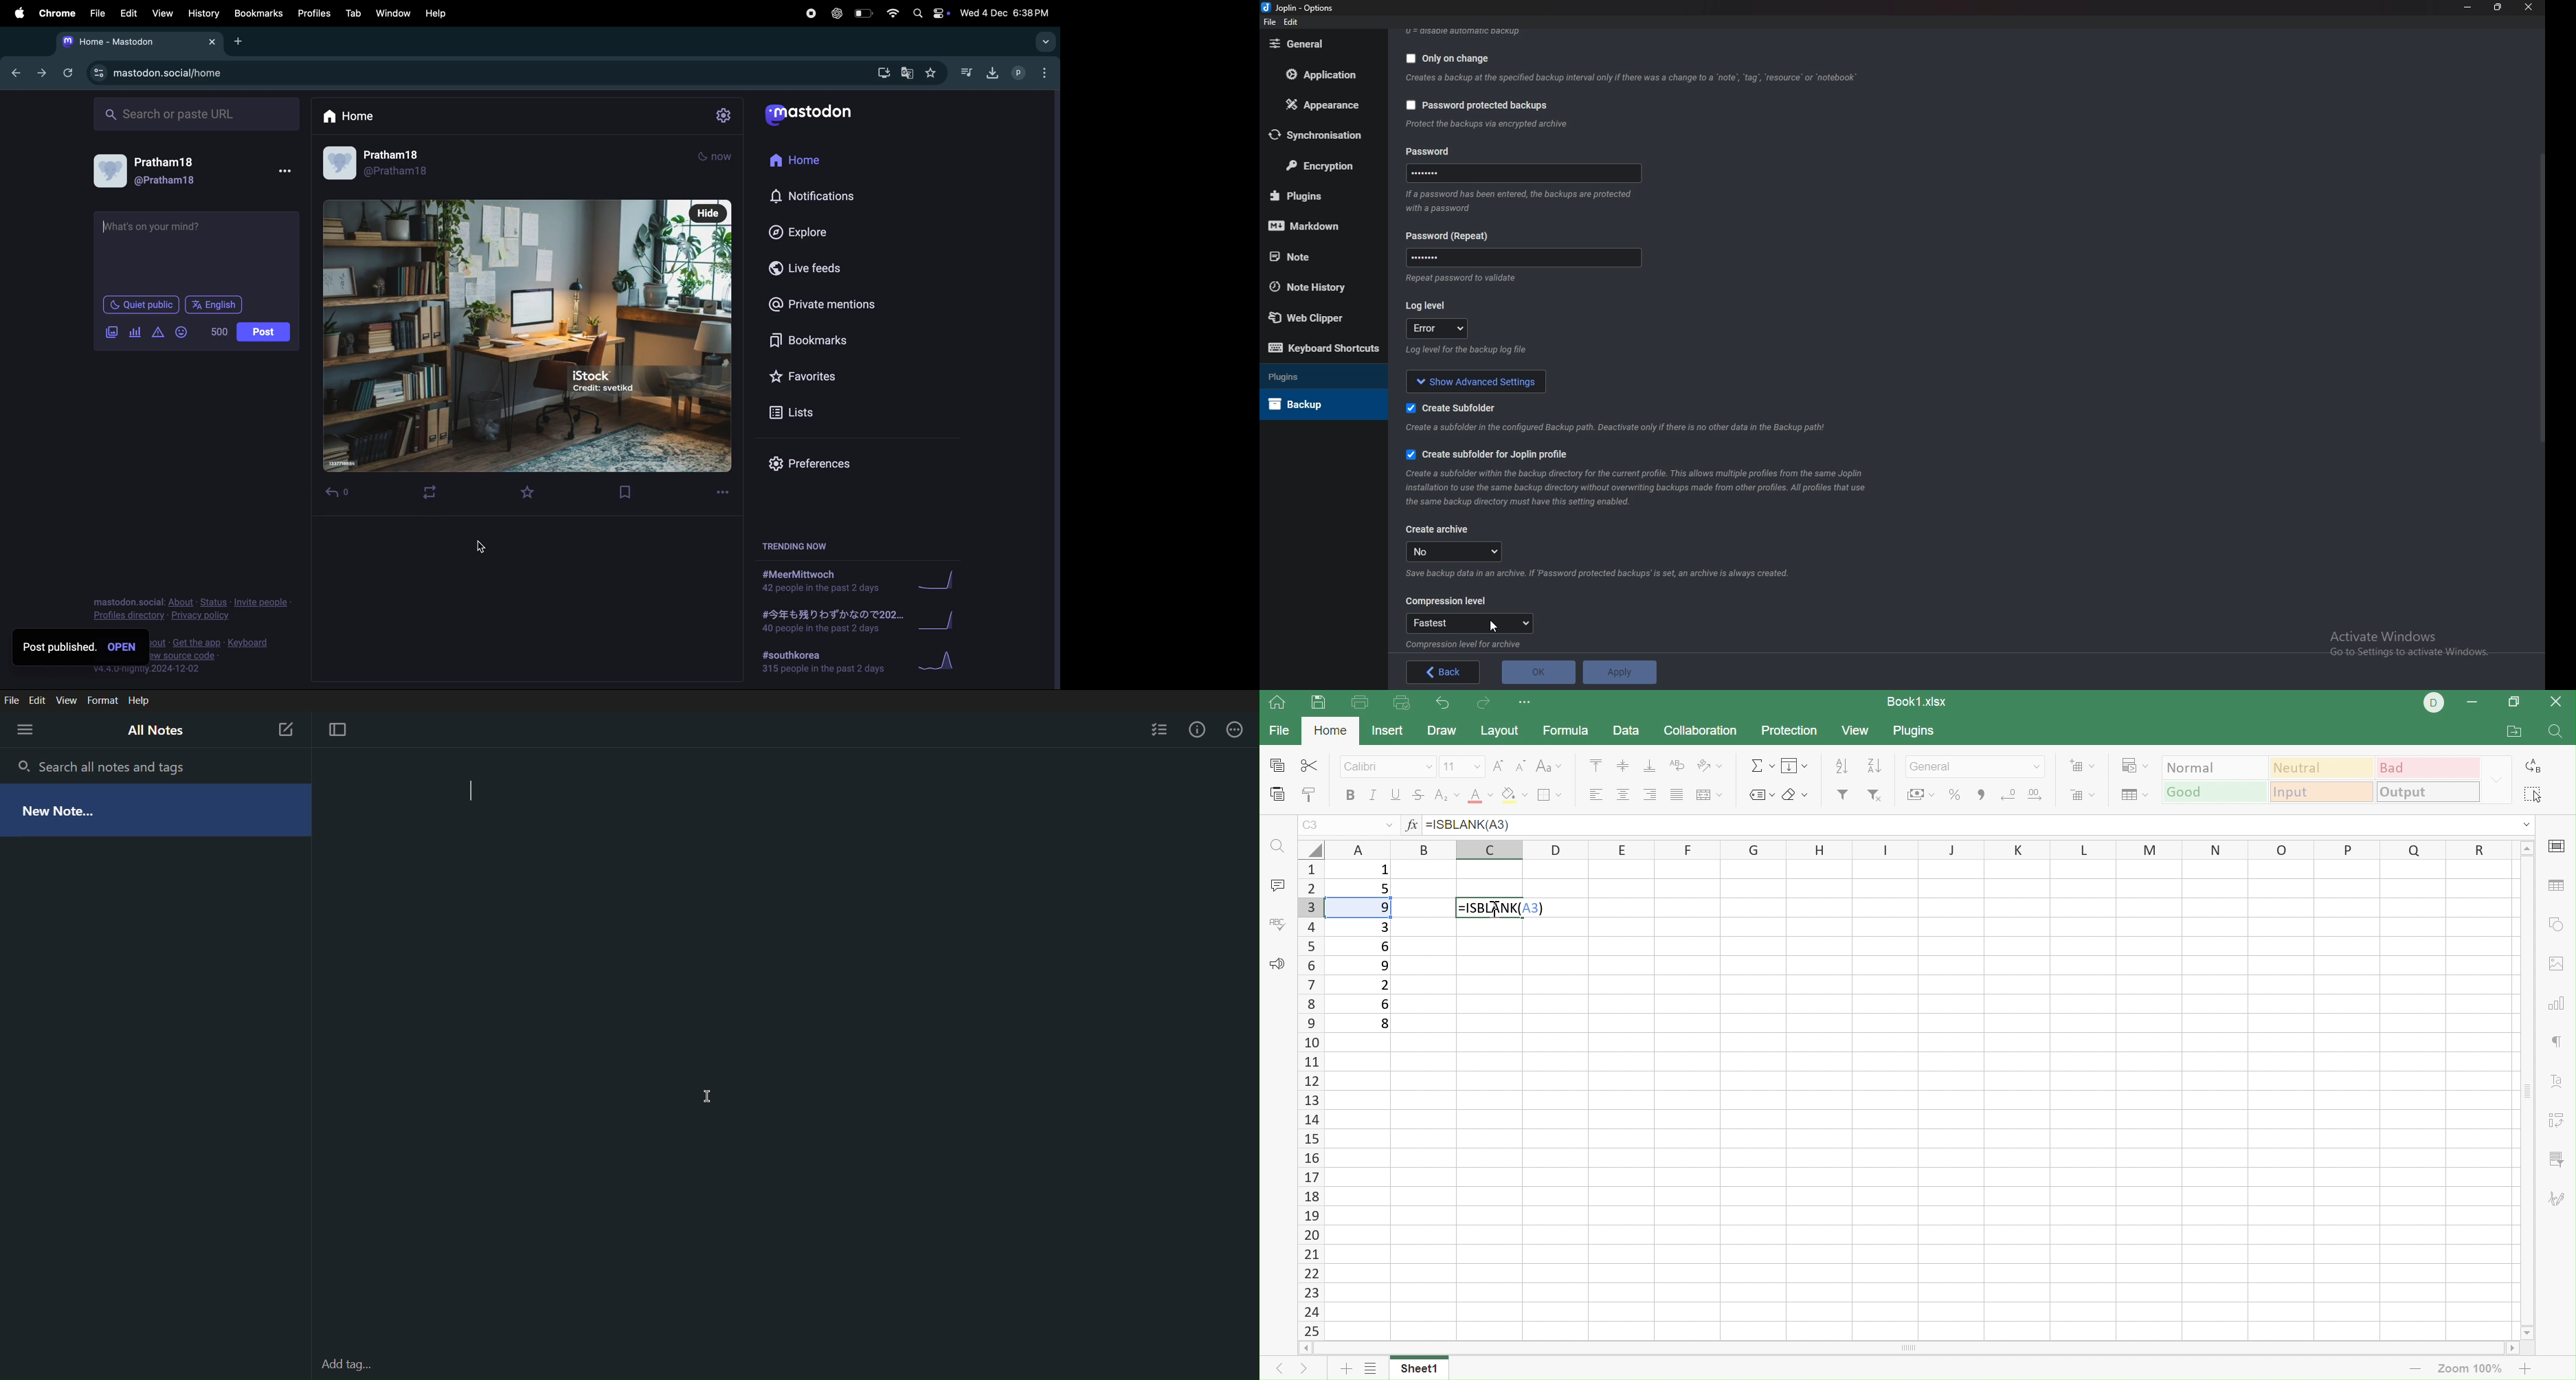 Image resolution: width=2576 pixels, height=1400 pixels. Describe the element at coordinates (84, 646) in the screenshot. I see `post published` at that location.